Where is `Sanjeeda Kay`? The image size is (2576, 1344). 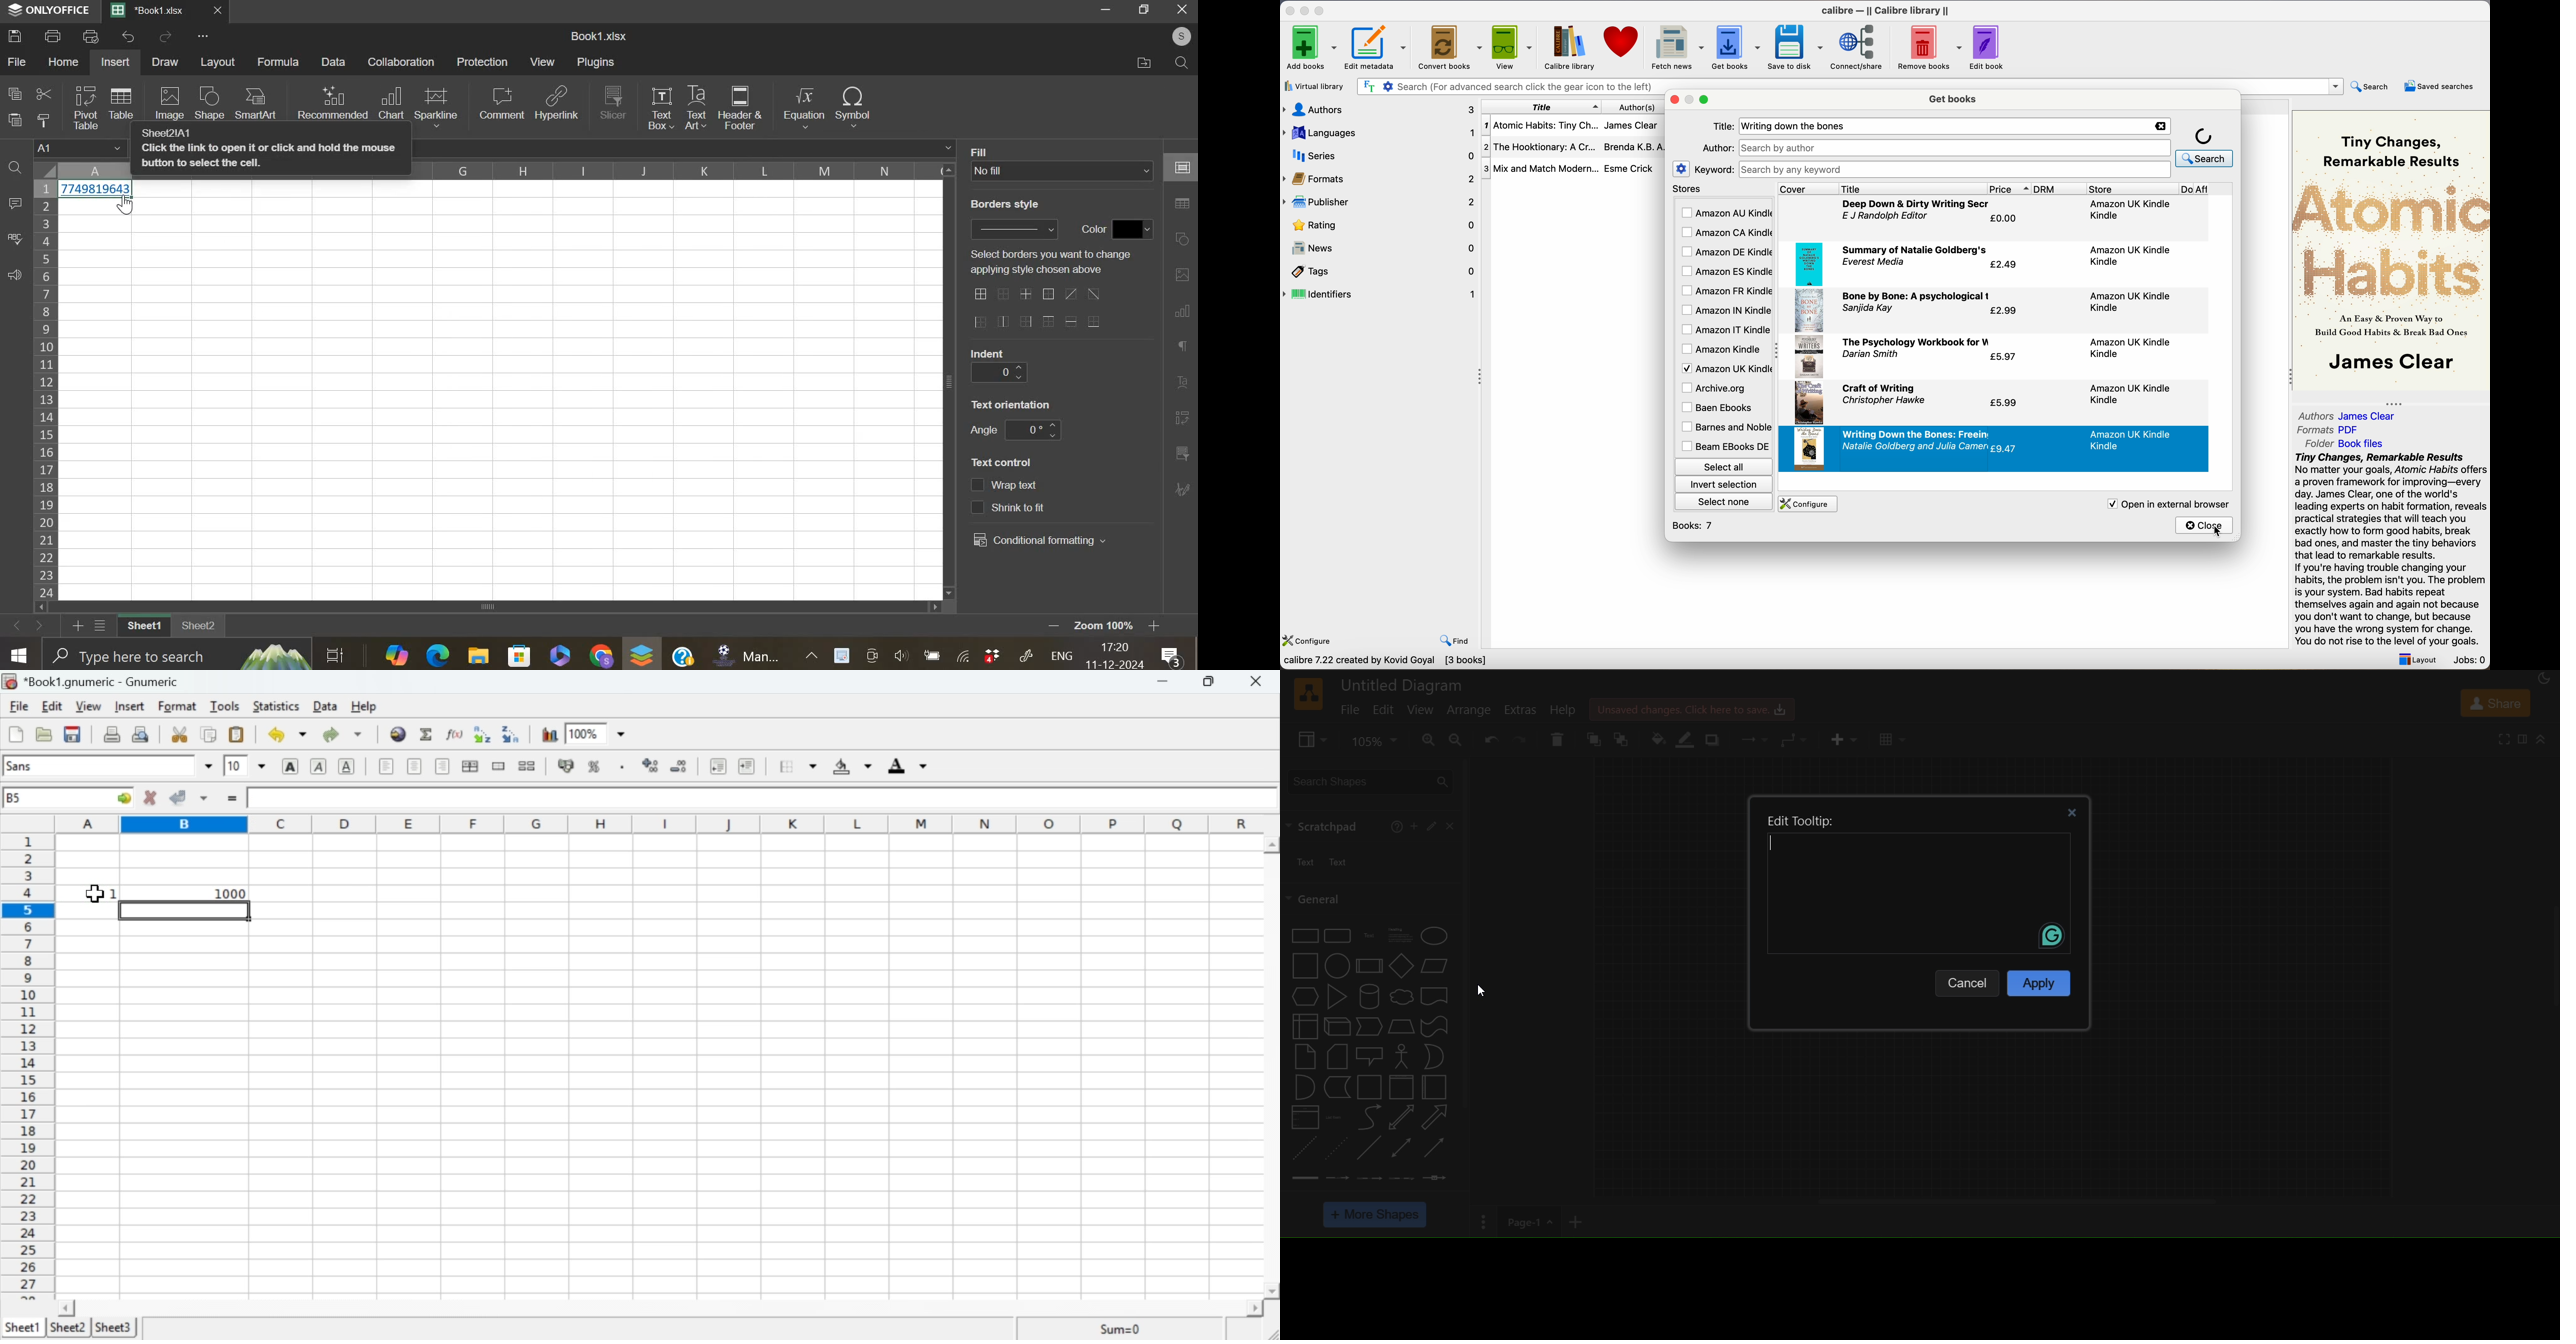
Sanjeeda Kay is located at coordinates (1870, 309).